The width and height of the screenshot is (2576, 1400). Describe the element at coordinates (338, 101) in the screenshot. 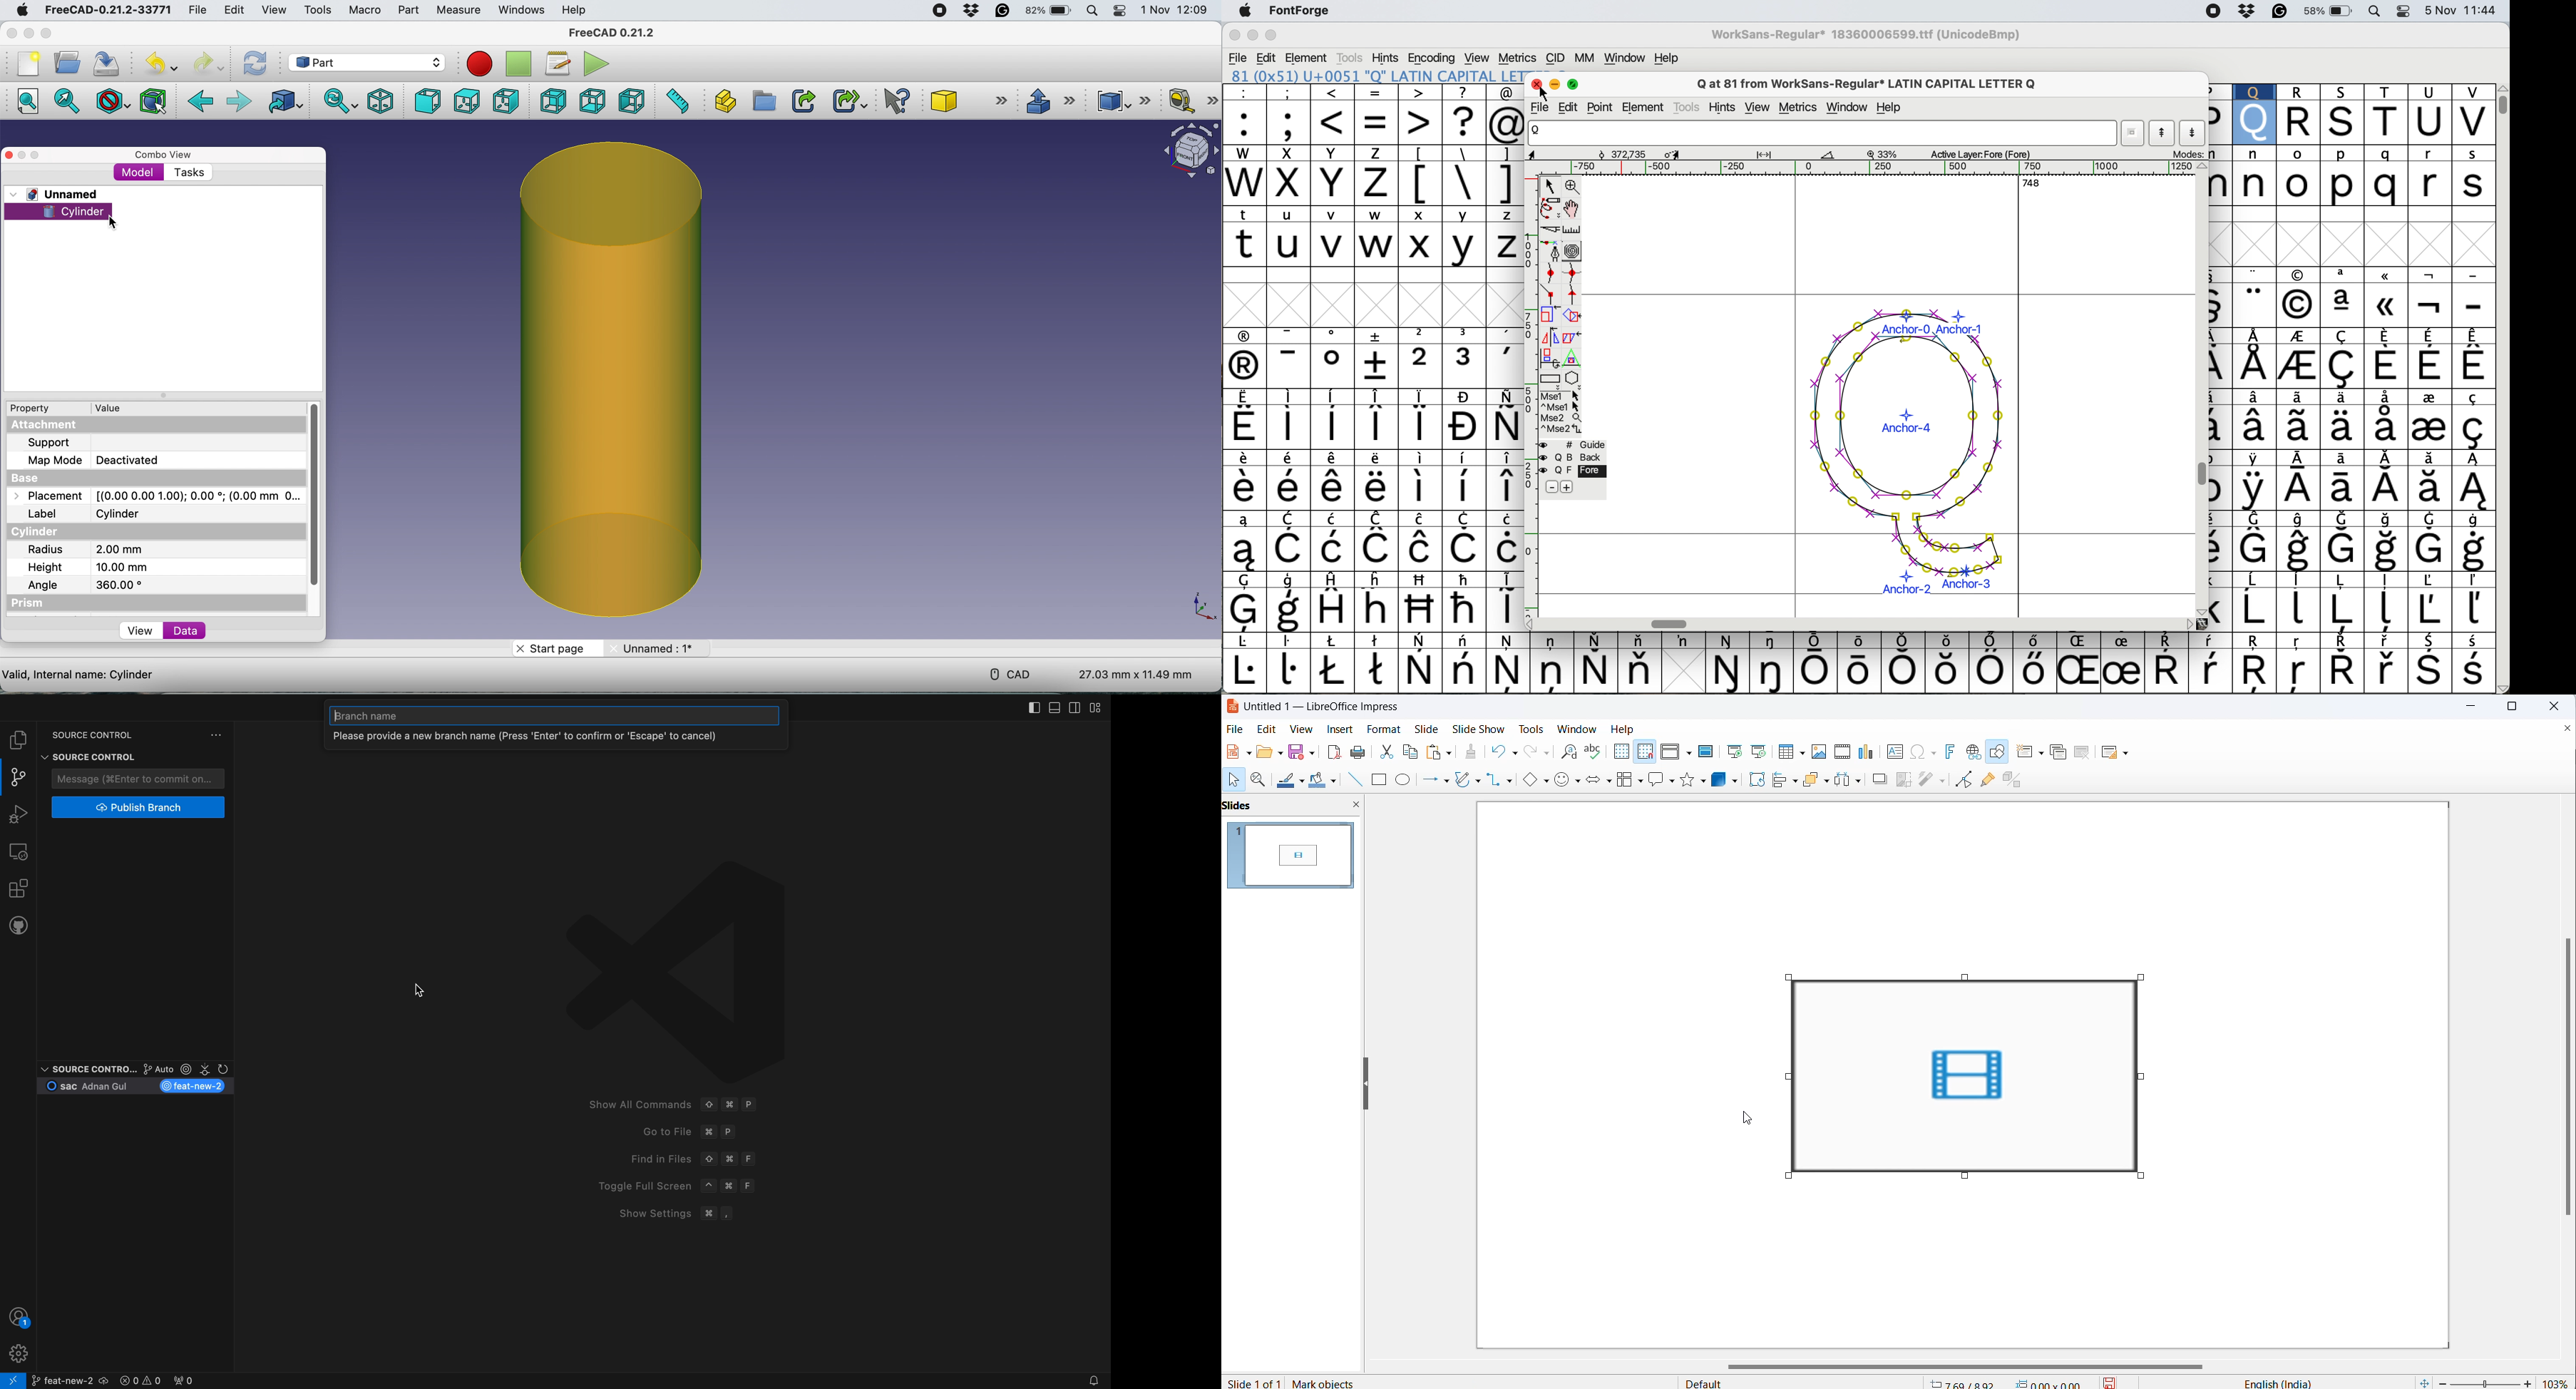

I see `sync view` at that location.